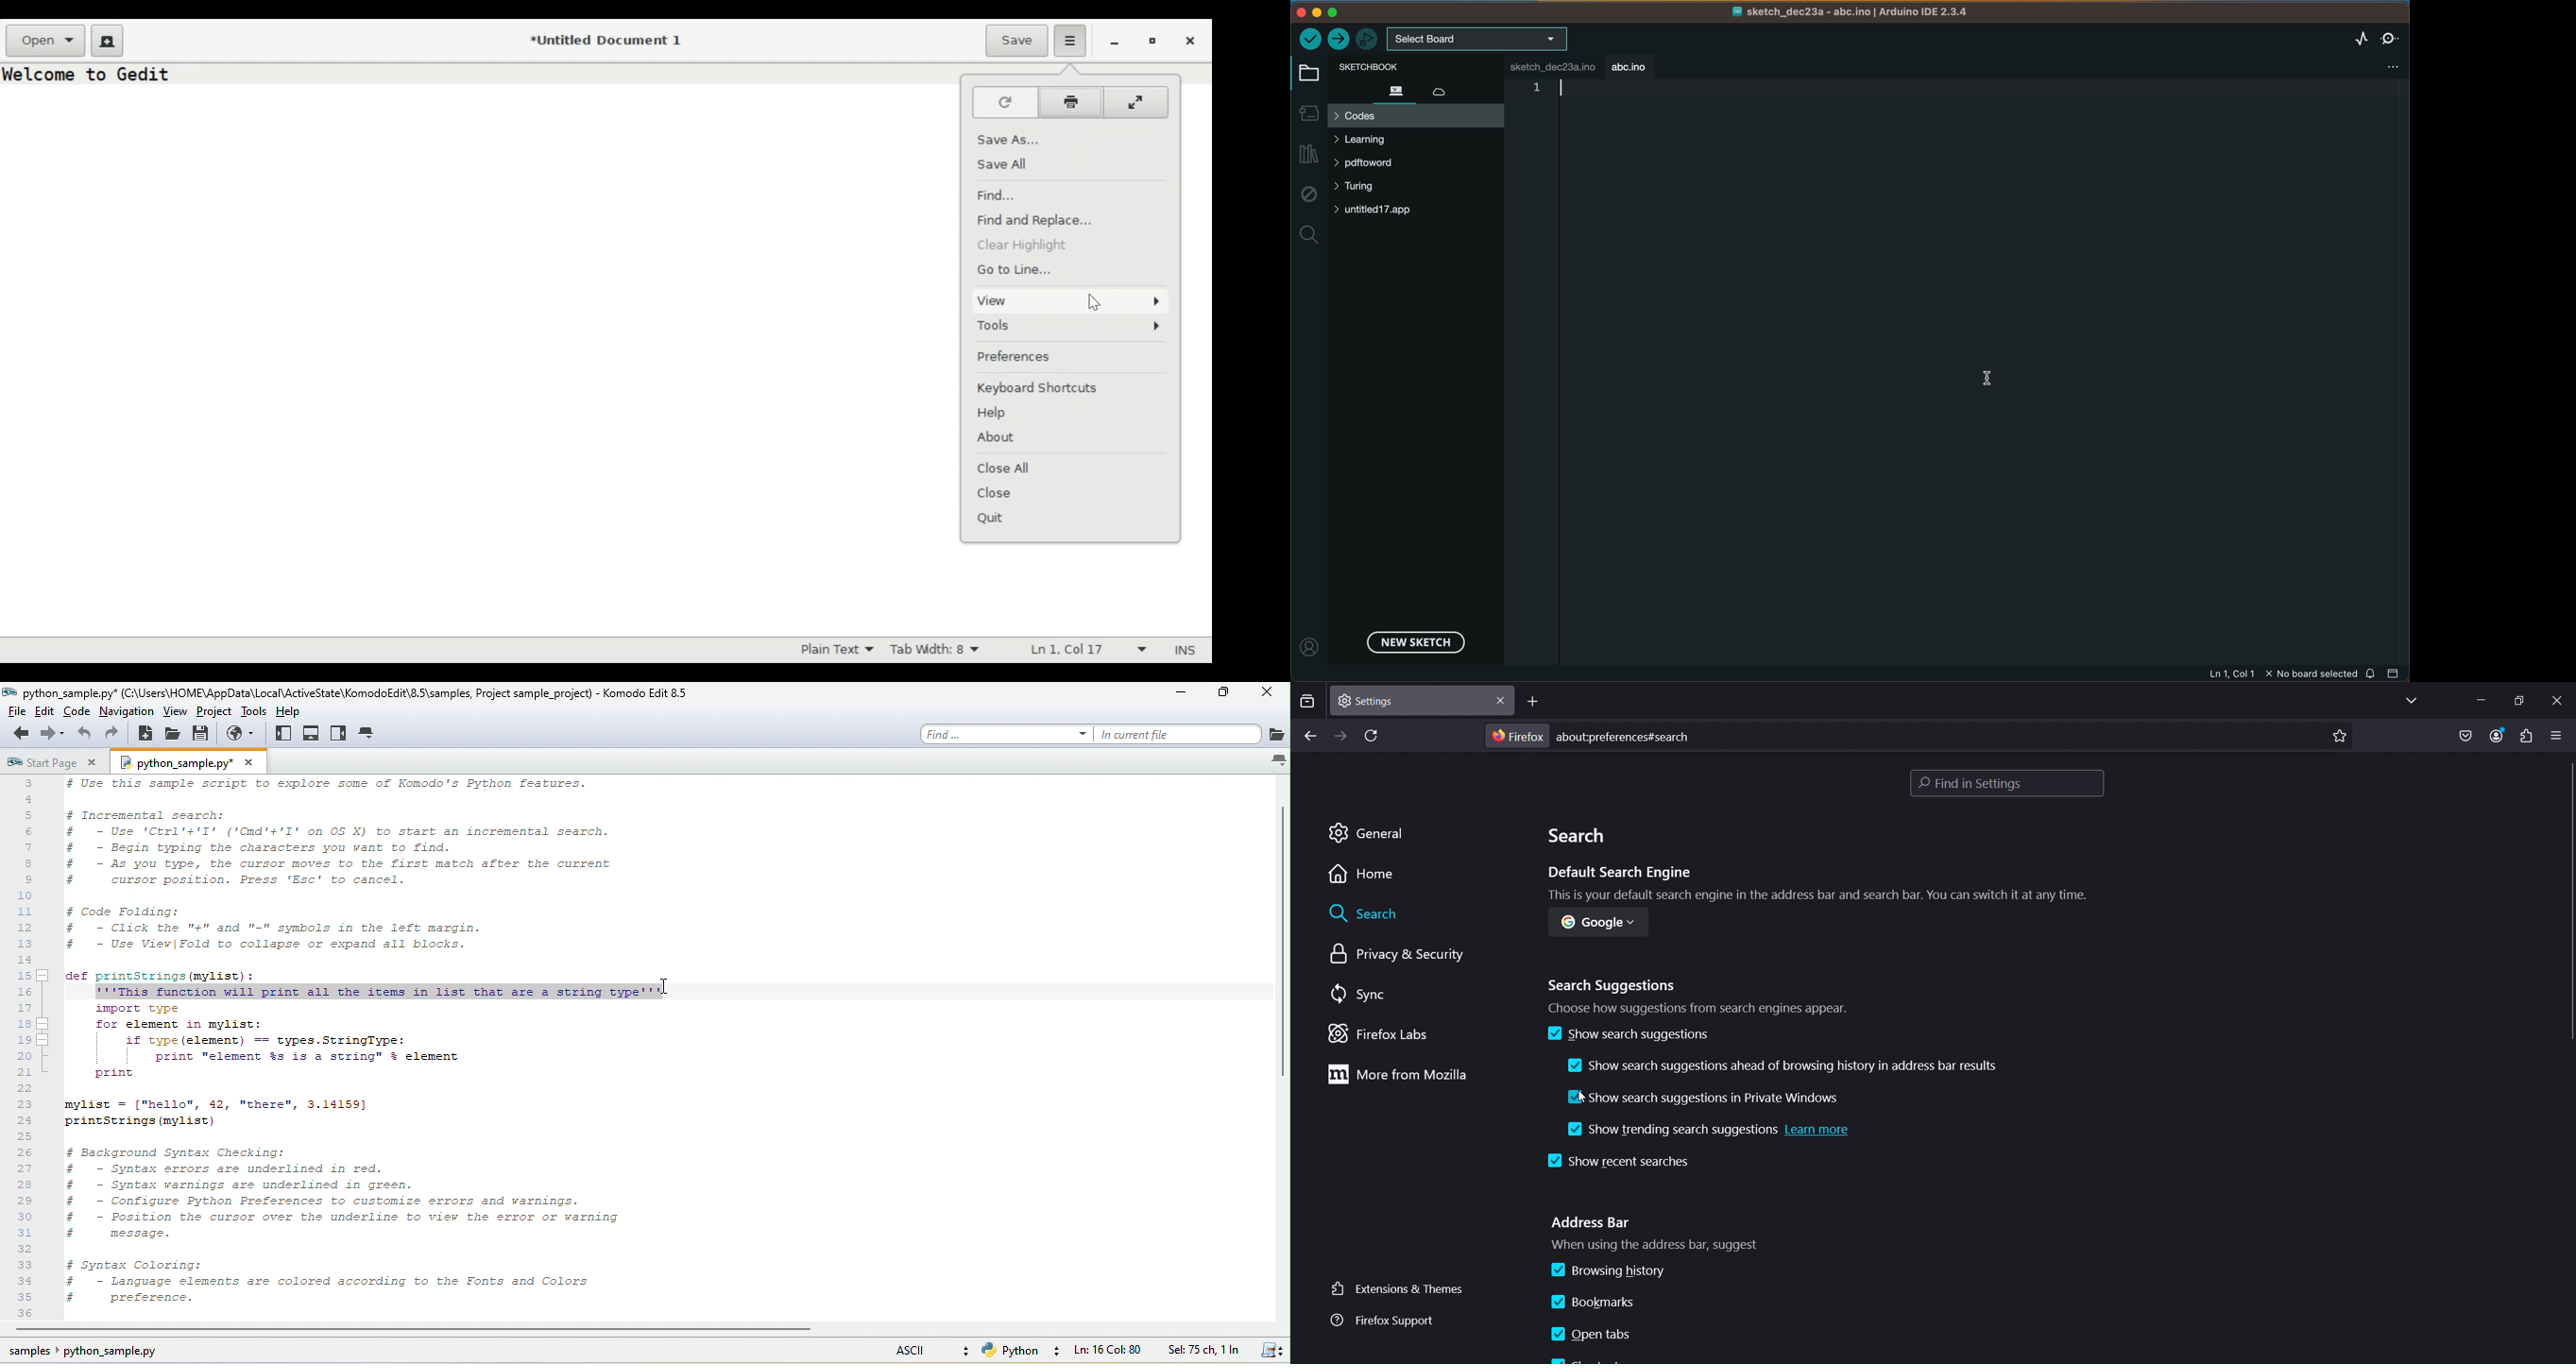 Image resolution: width=2576 pixels, height=1372 pixels. Describe the element at coordinates (1805, 884) in the screenshot. I see `Default Search Engine
This is your default search engine in the address bar and search bar. You can switch it at any time.` at that location.